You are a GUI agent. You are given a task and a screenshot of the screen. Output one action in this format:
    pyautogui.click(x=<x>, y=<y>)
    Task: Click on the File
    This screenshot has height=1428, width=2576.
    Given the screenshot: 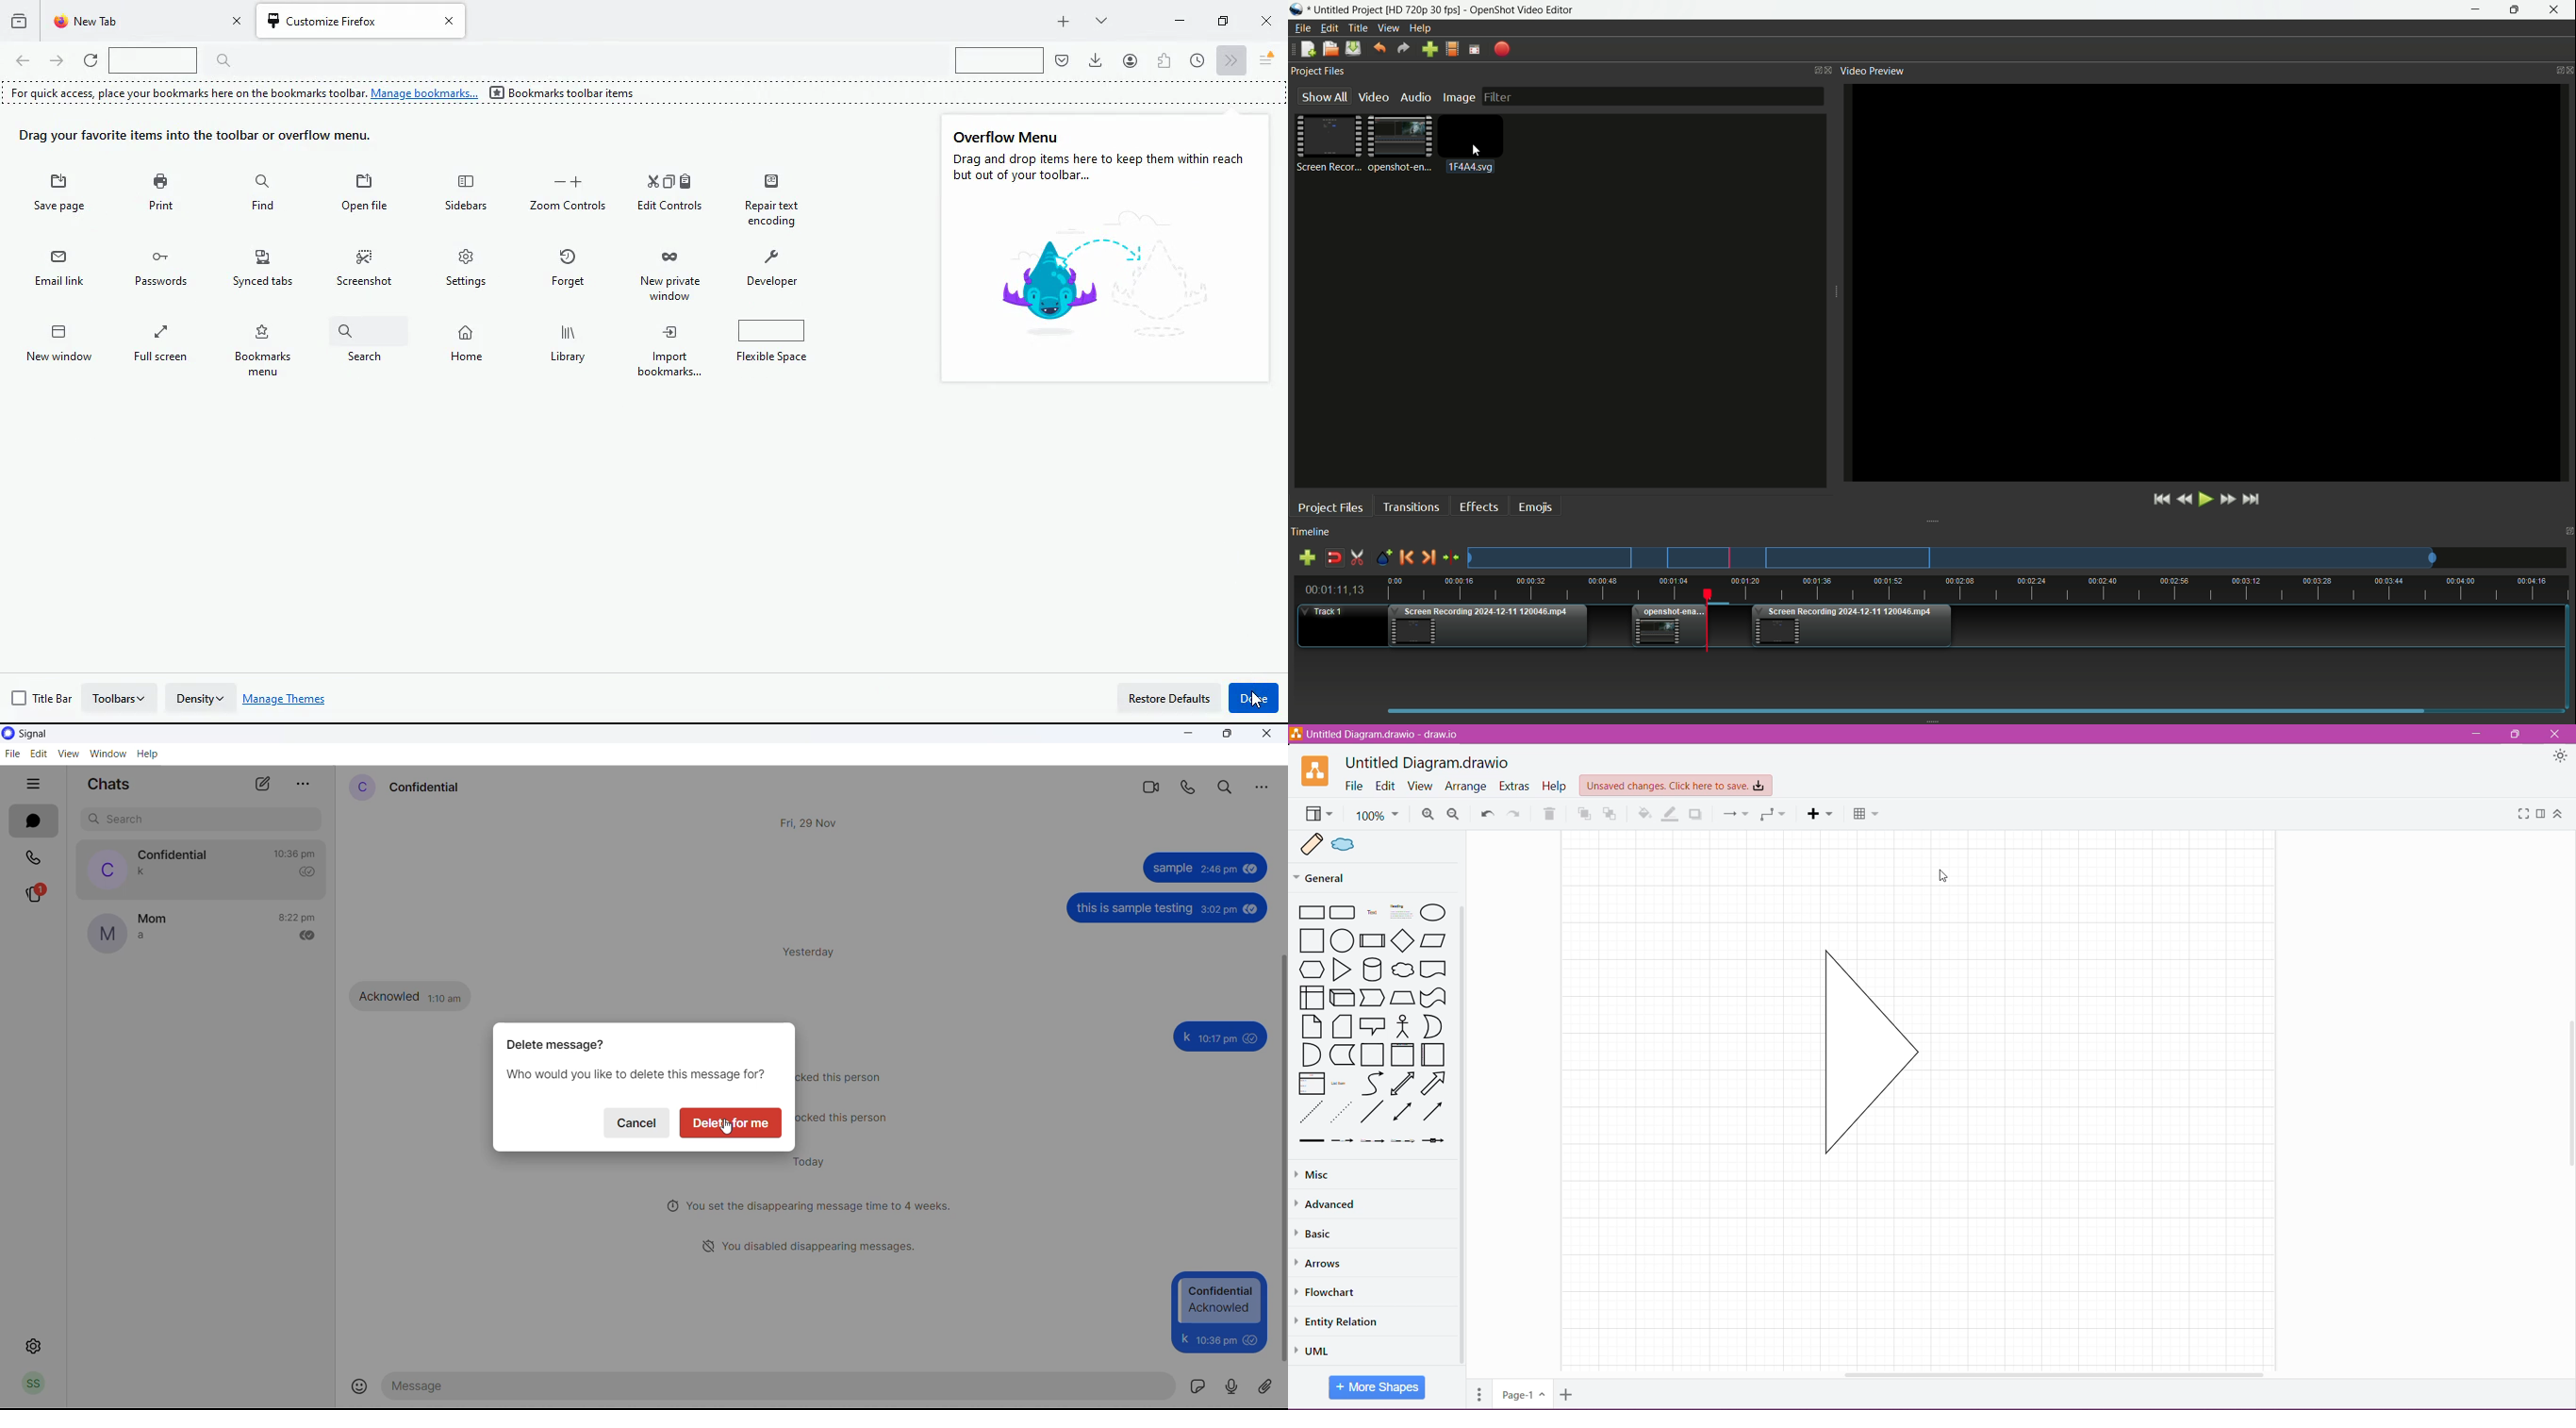 What is the action you would take?
    pyautogui.click(x=1354, y=785)
    